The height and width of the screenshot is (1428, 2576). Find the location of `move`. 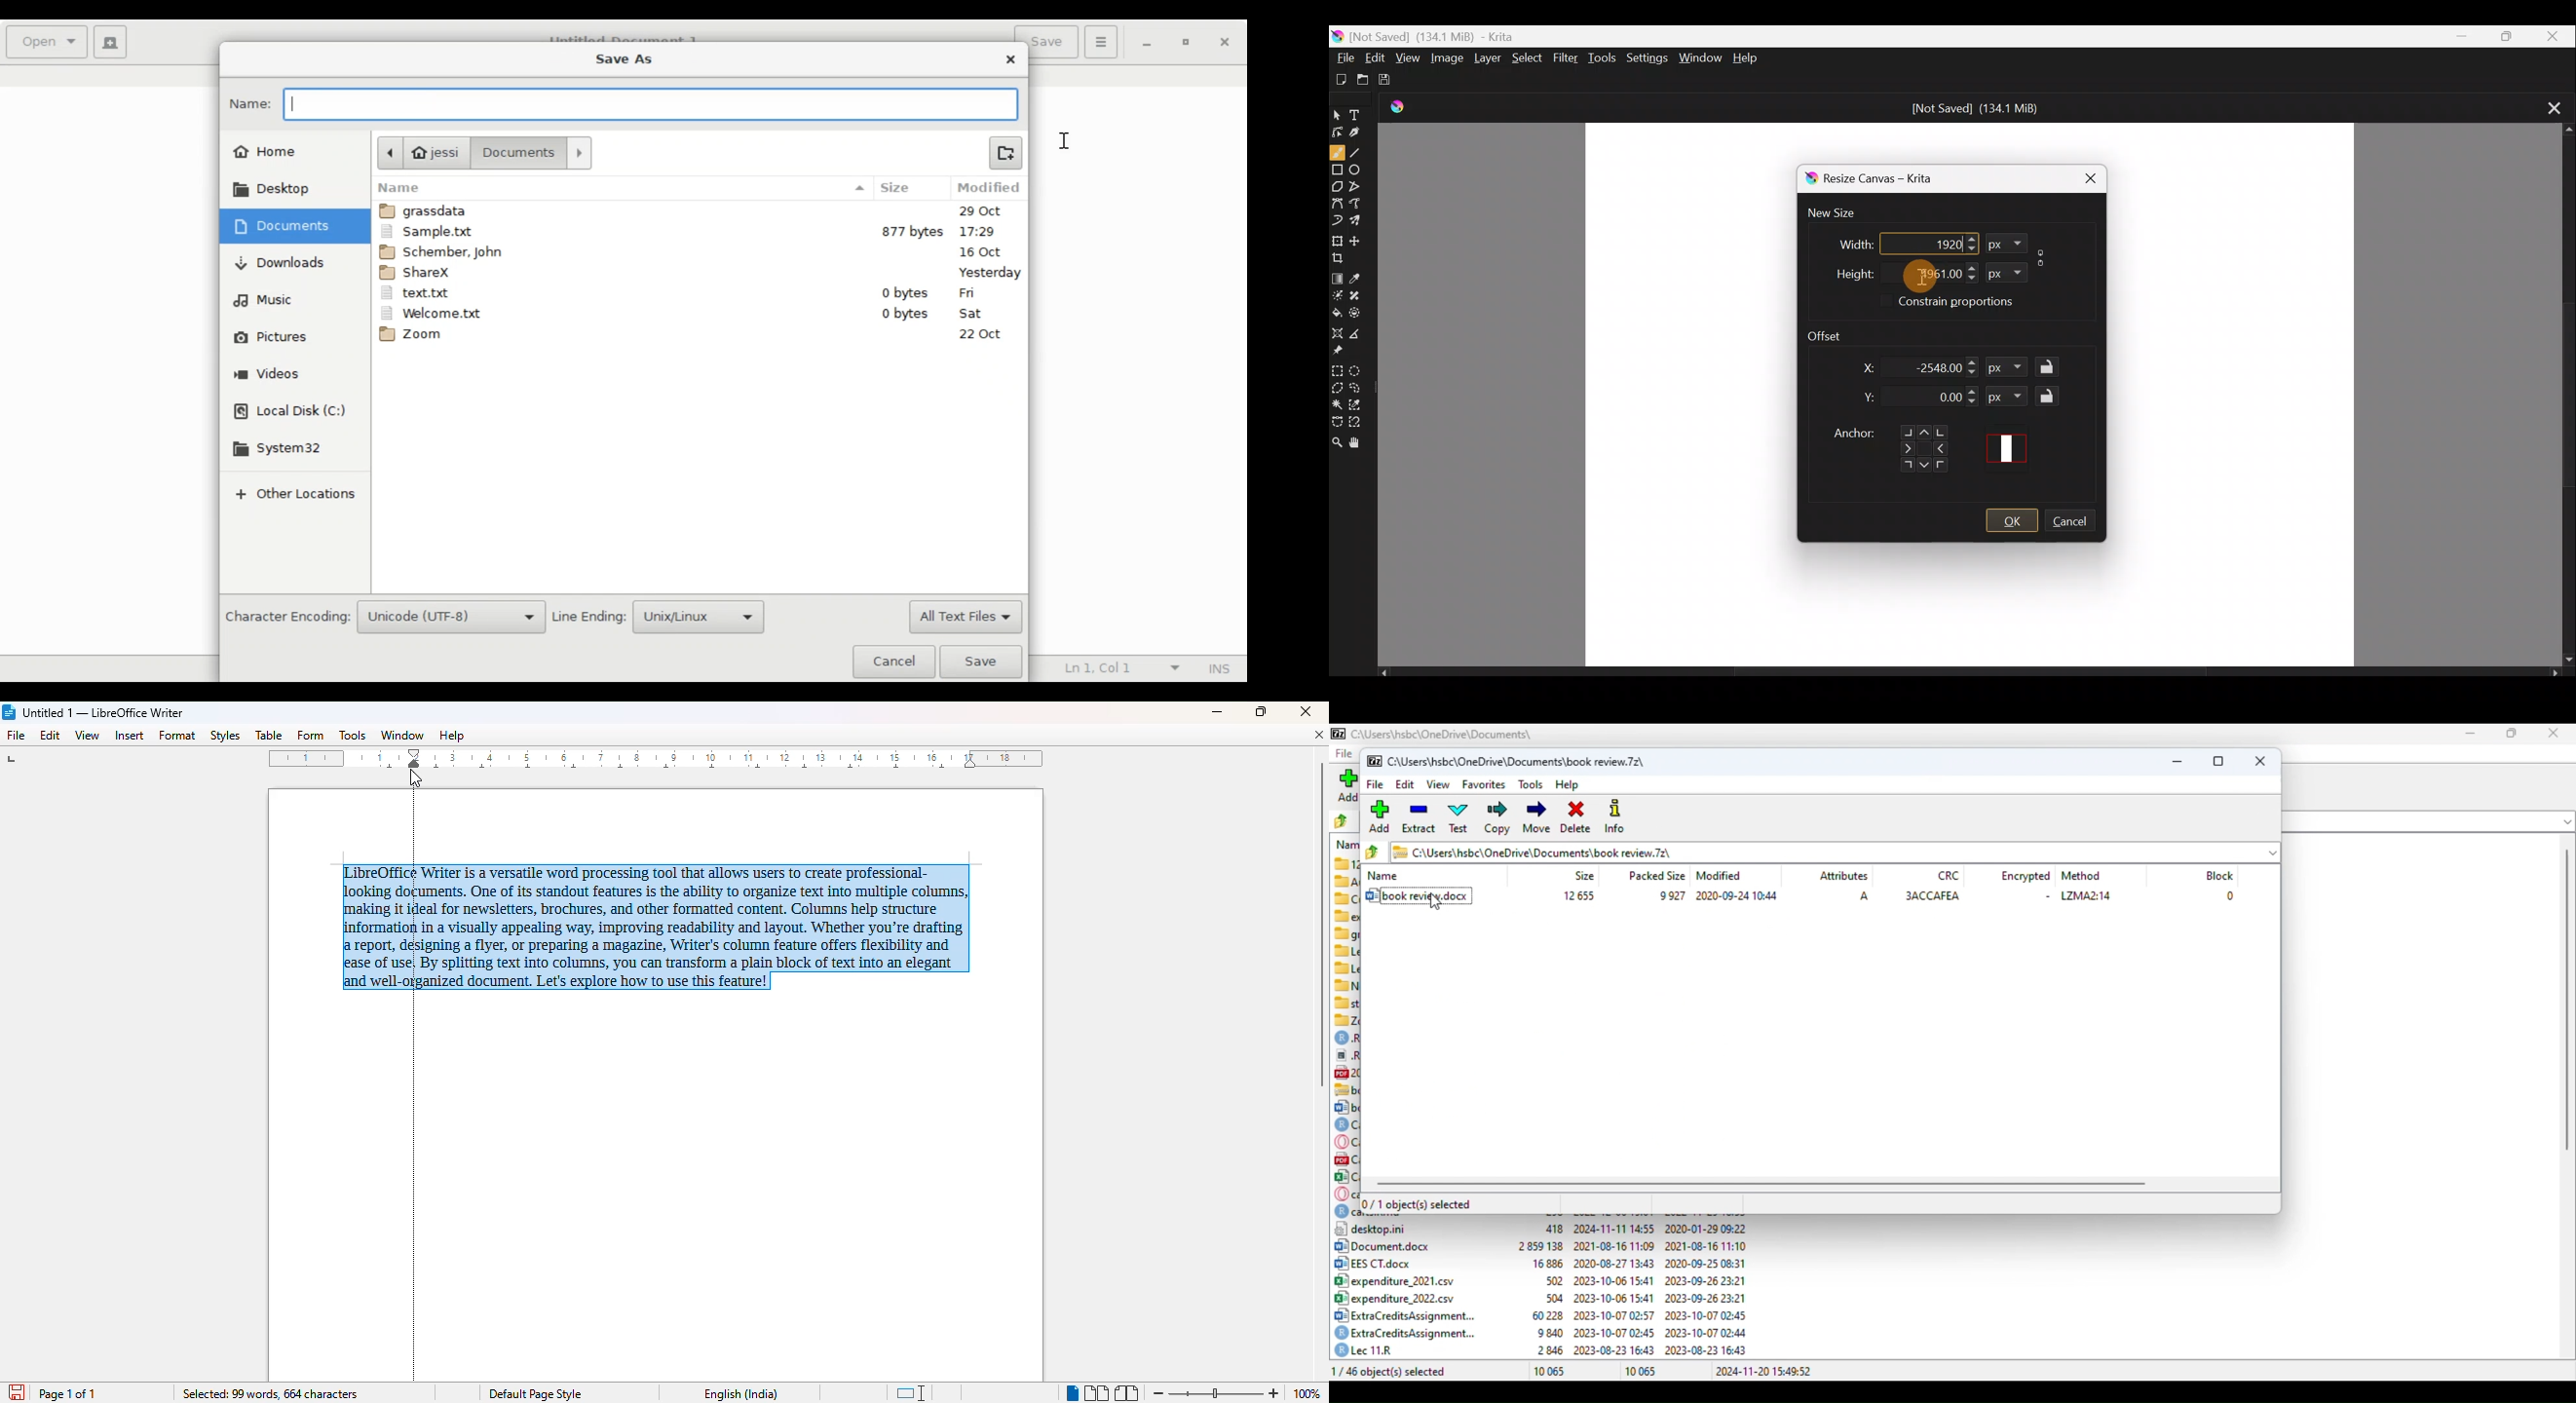

move is located at coordinates (1538, 818).